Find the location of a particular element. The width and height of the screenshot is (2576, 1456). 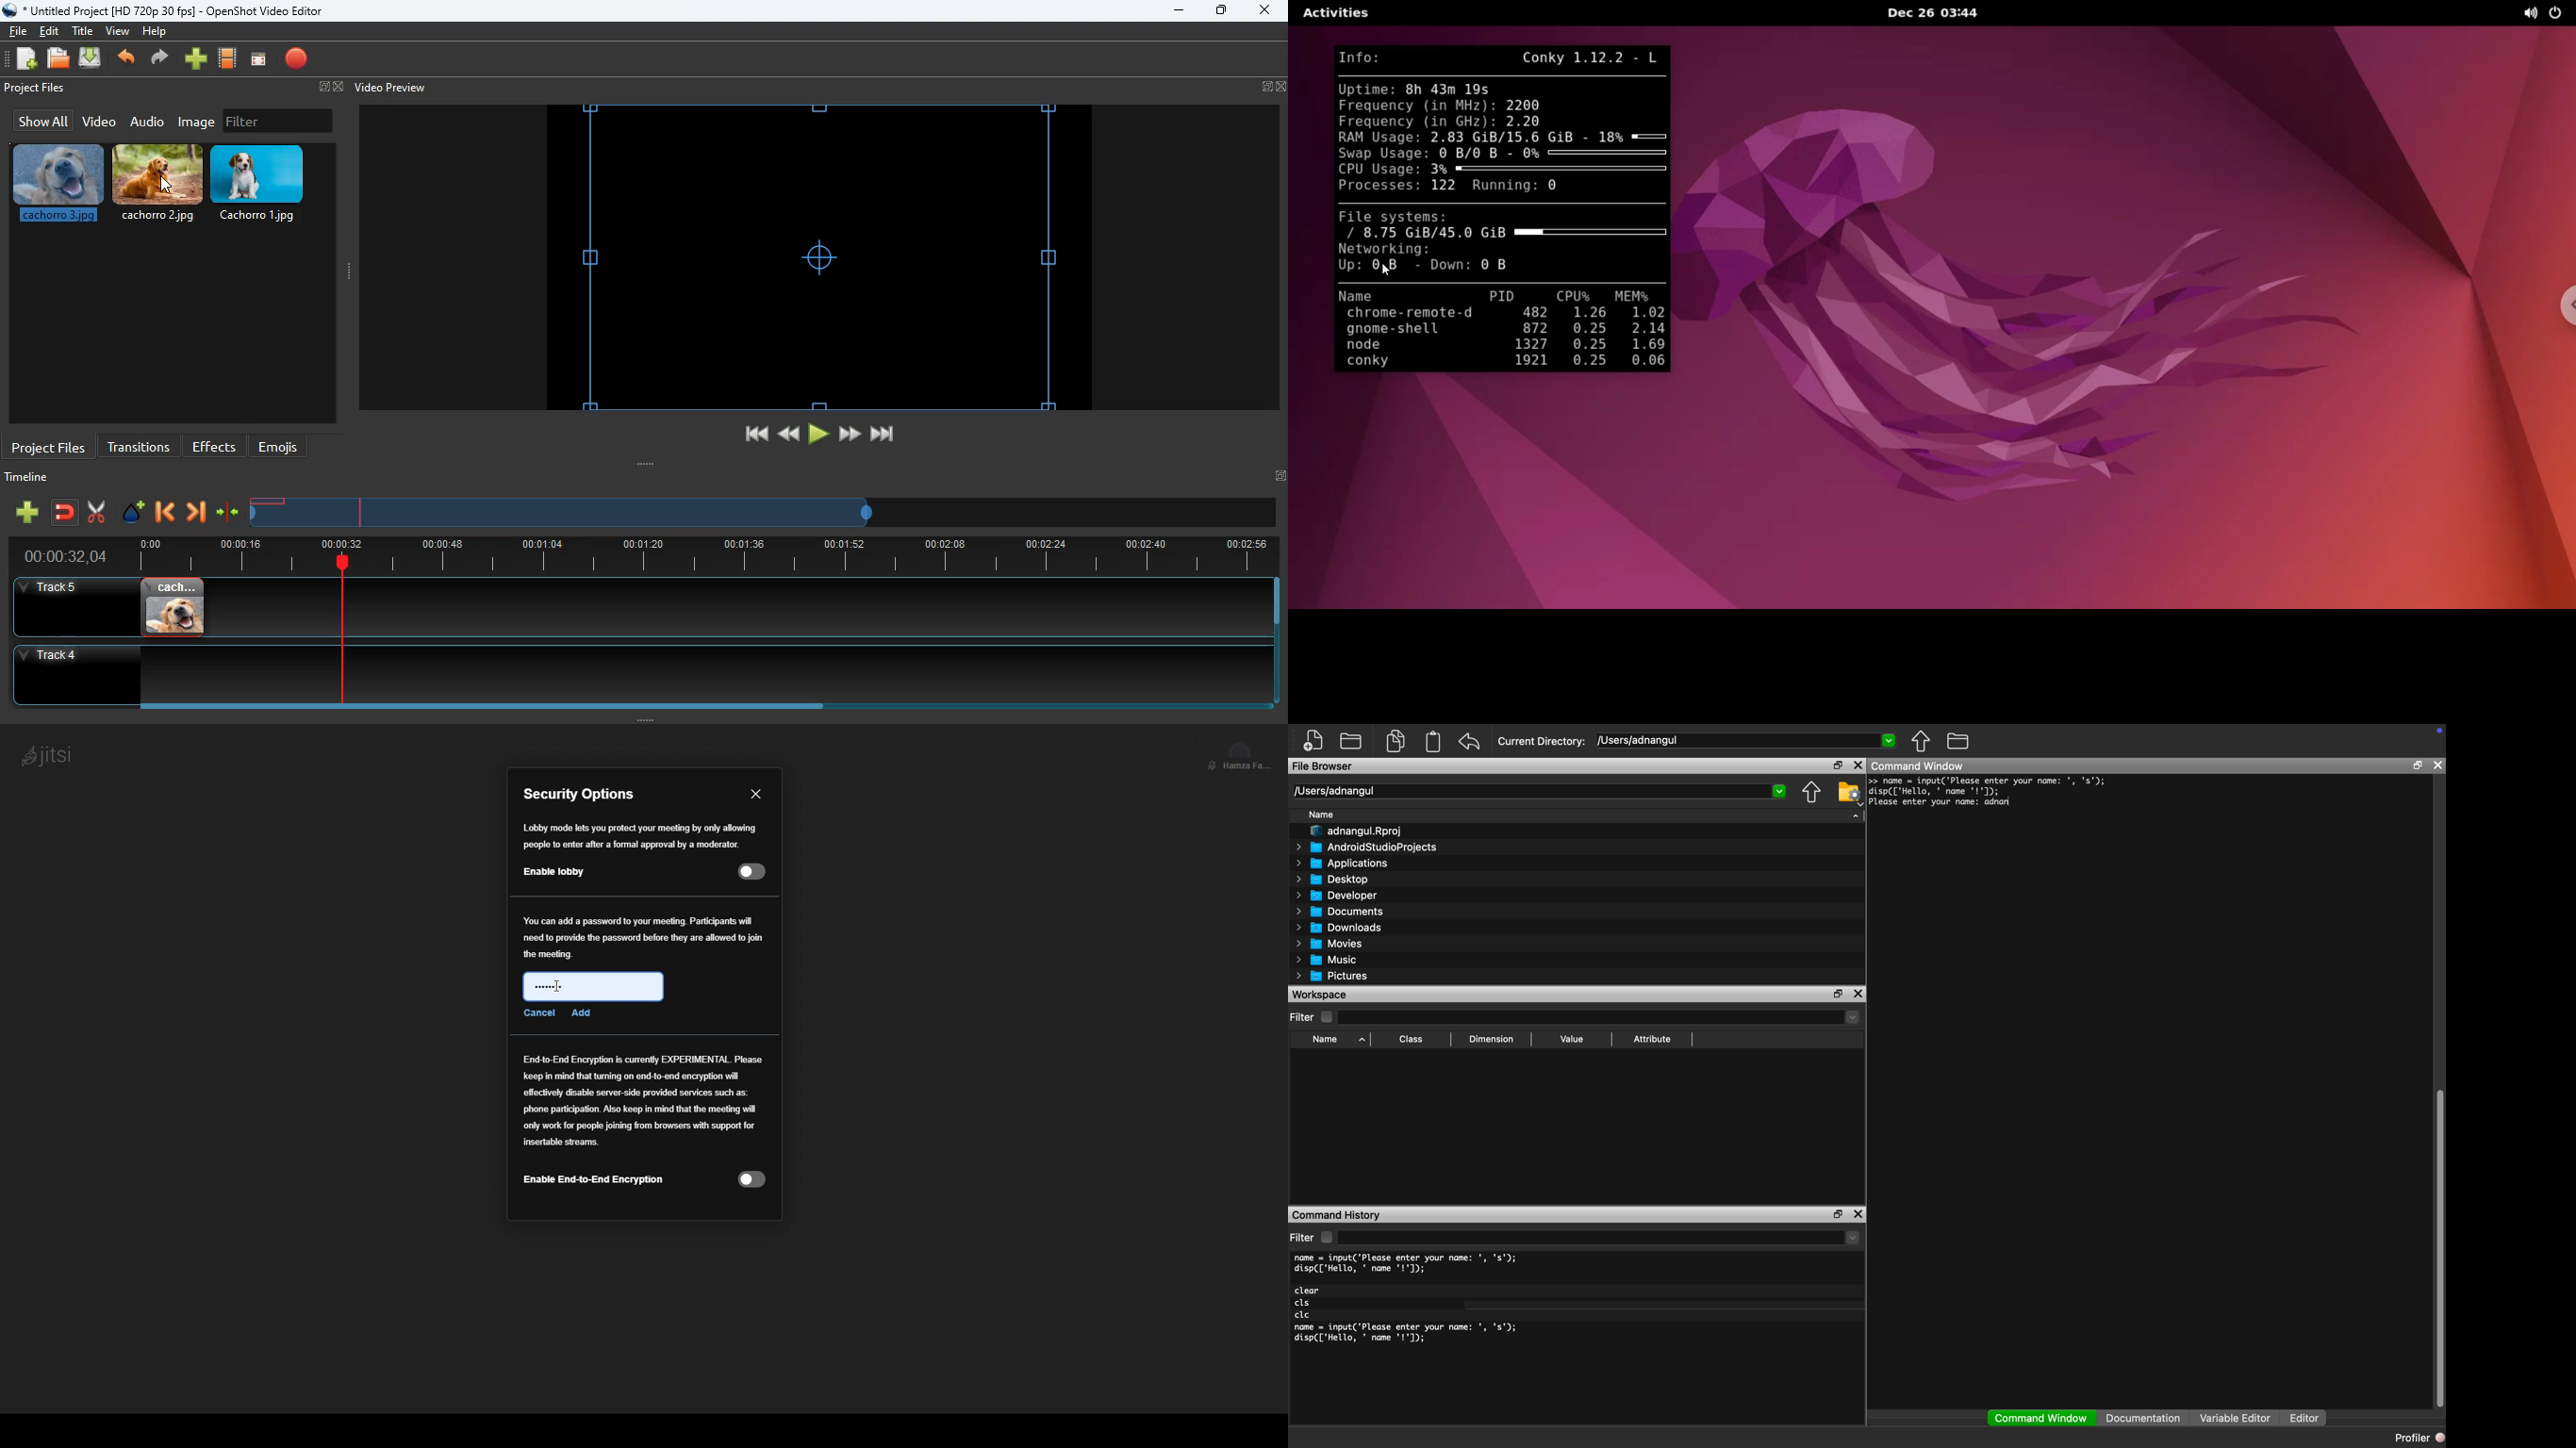

folder is located at coordinates (1959, 741).